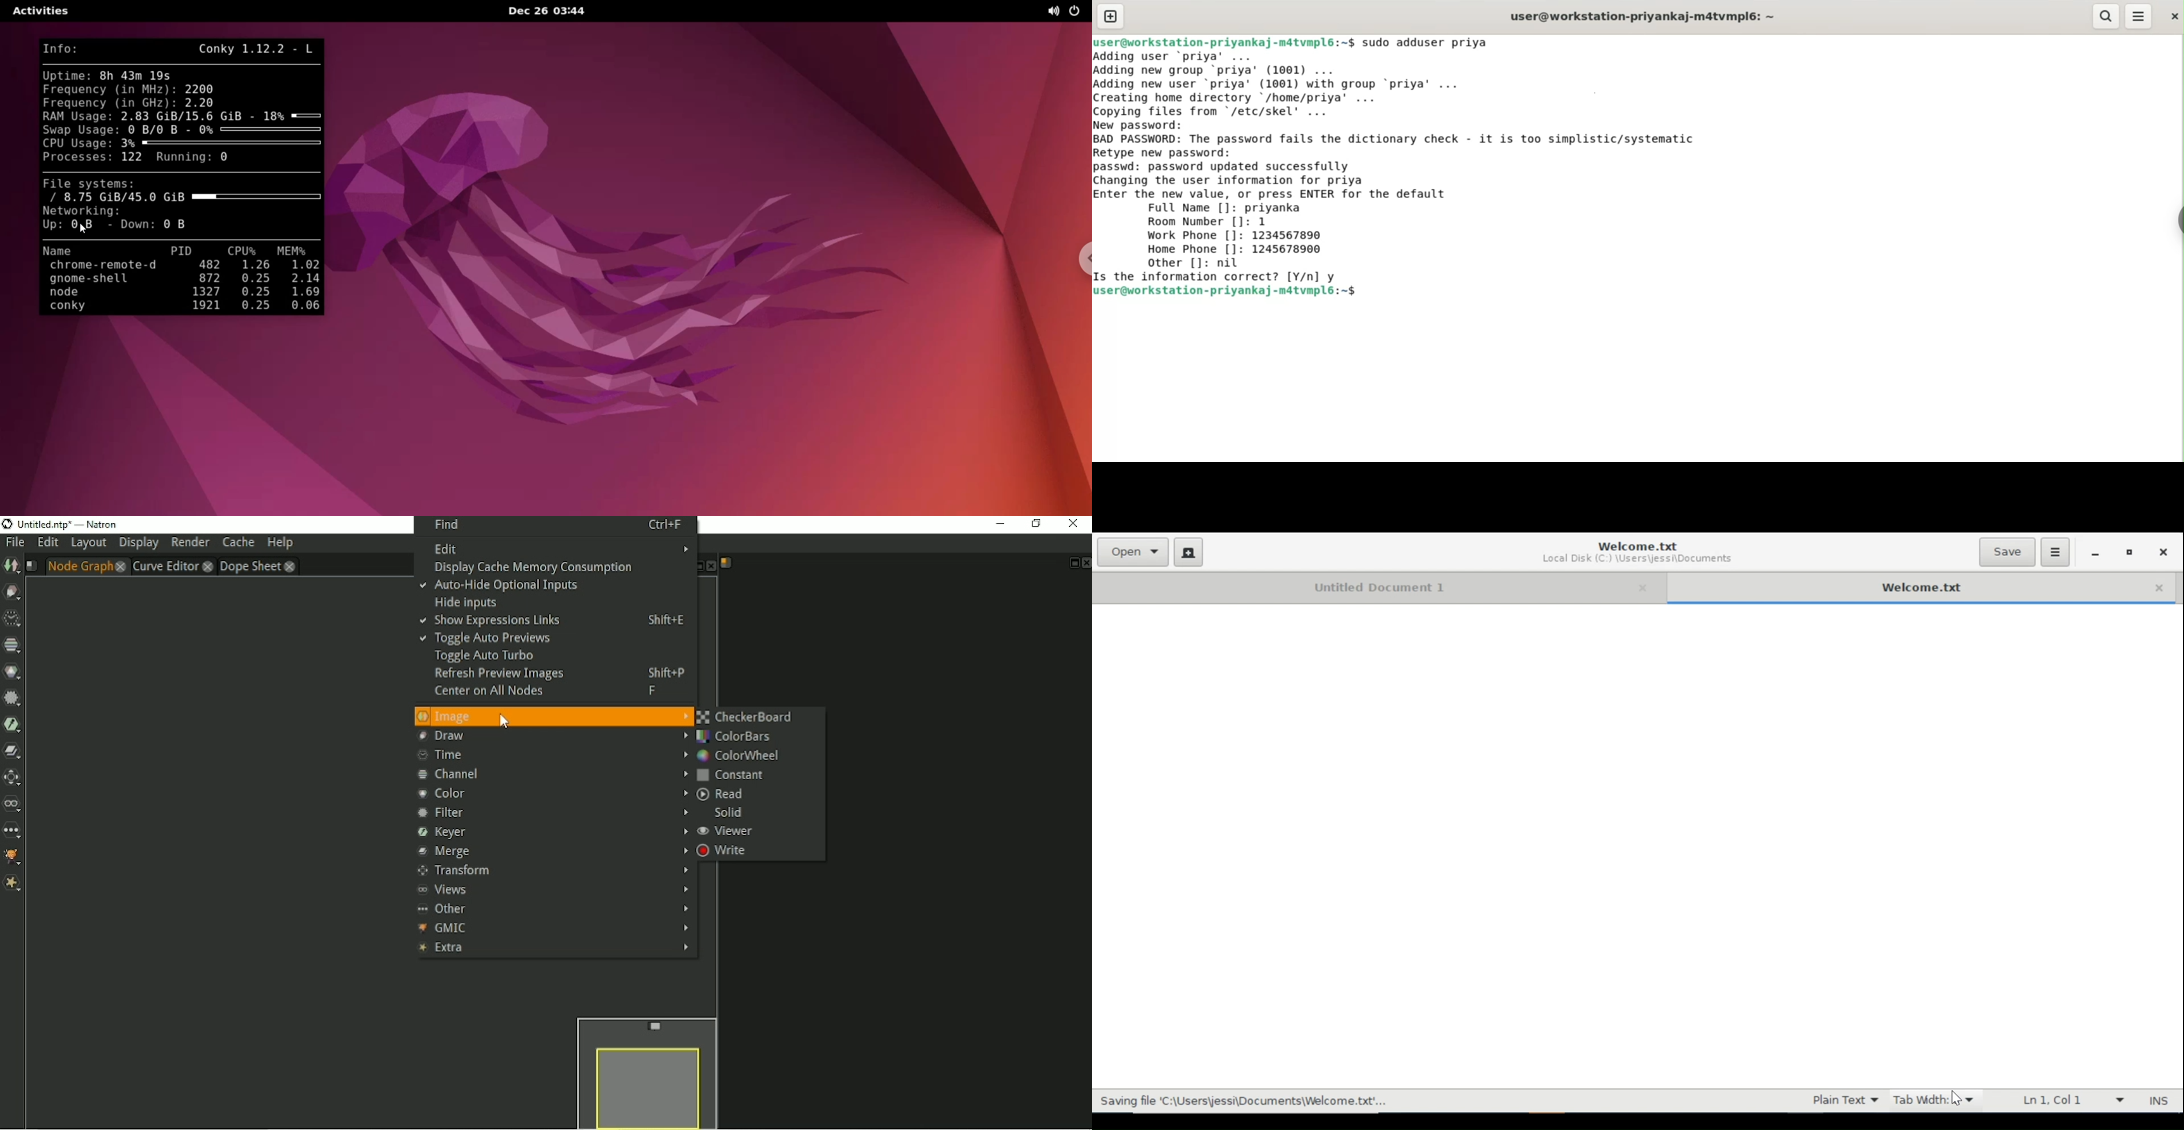 This screenshot has height=1148, width=2184. What do you see at coordinates (1641, 559) in the screenshot?
I see `Local Disk (C:)\Users\jessi\Document` at bounding box center [1641, 559].